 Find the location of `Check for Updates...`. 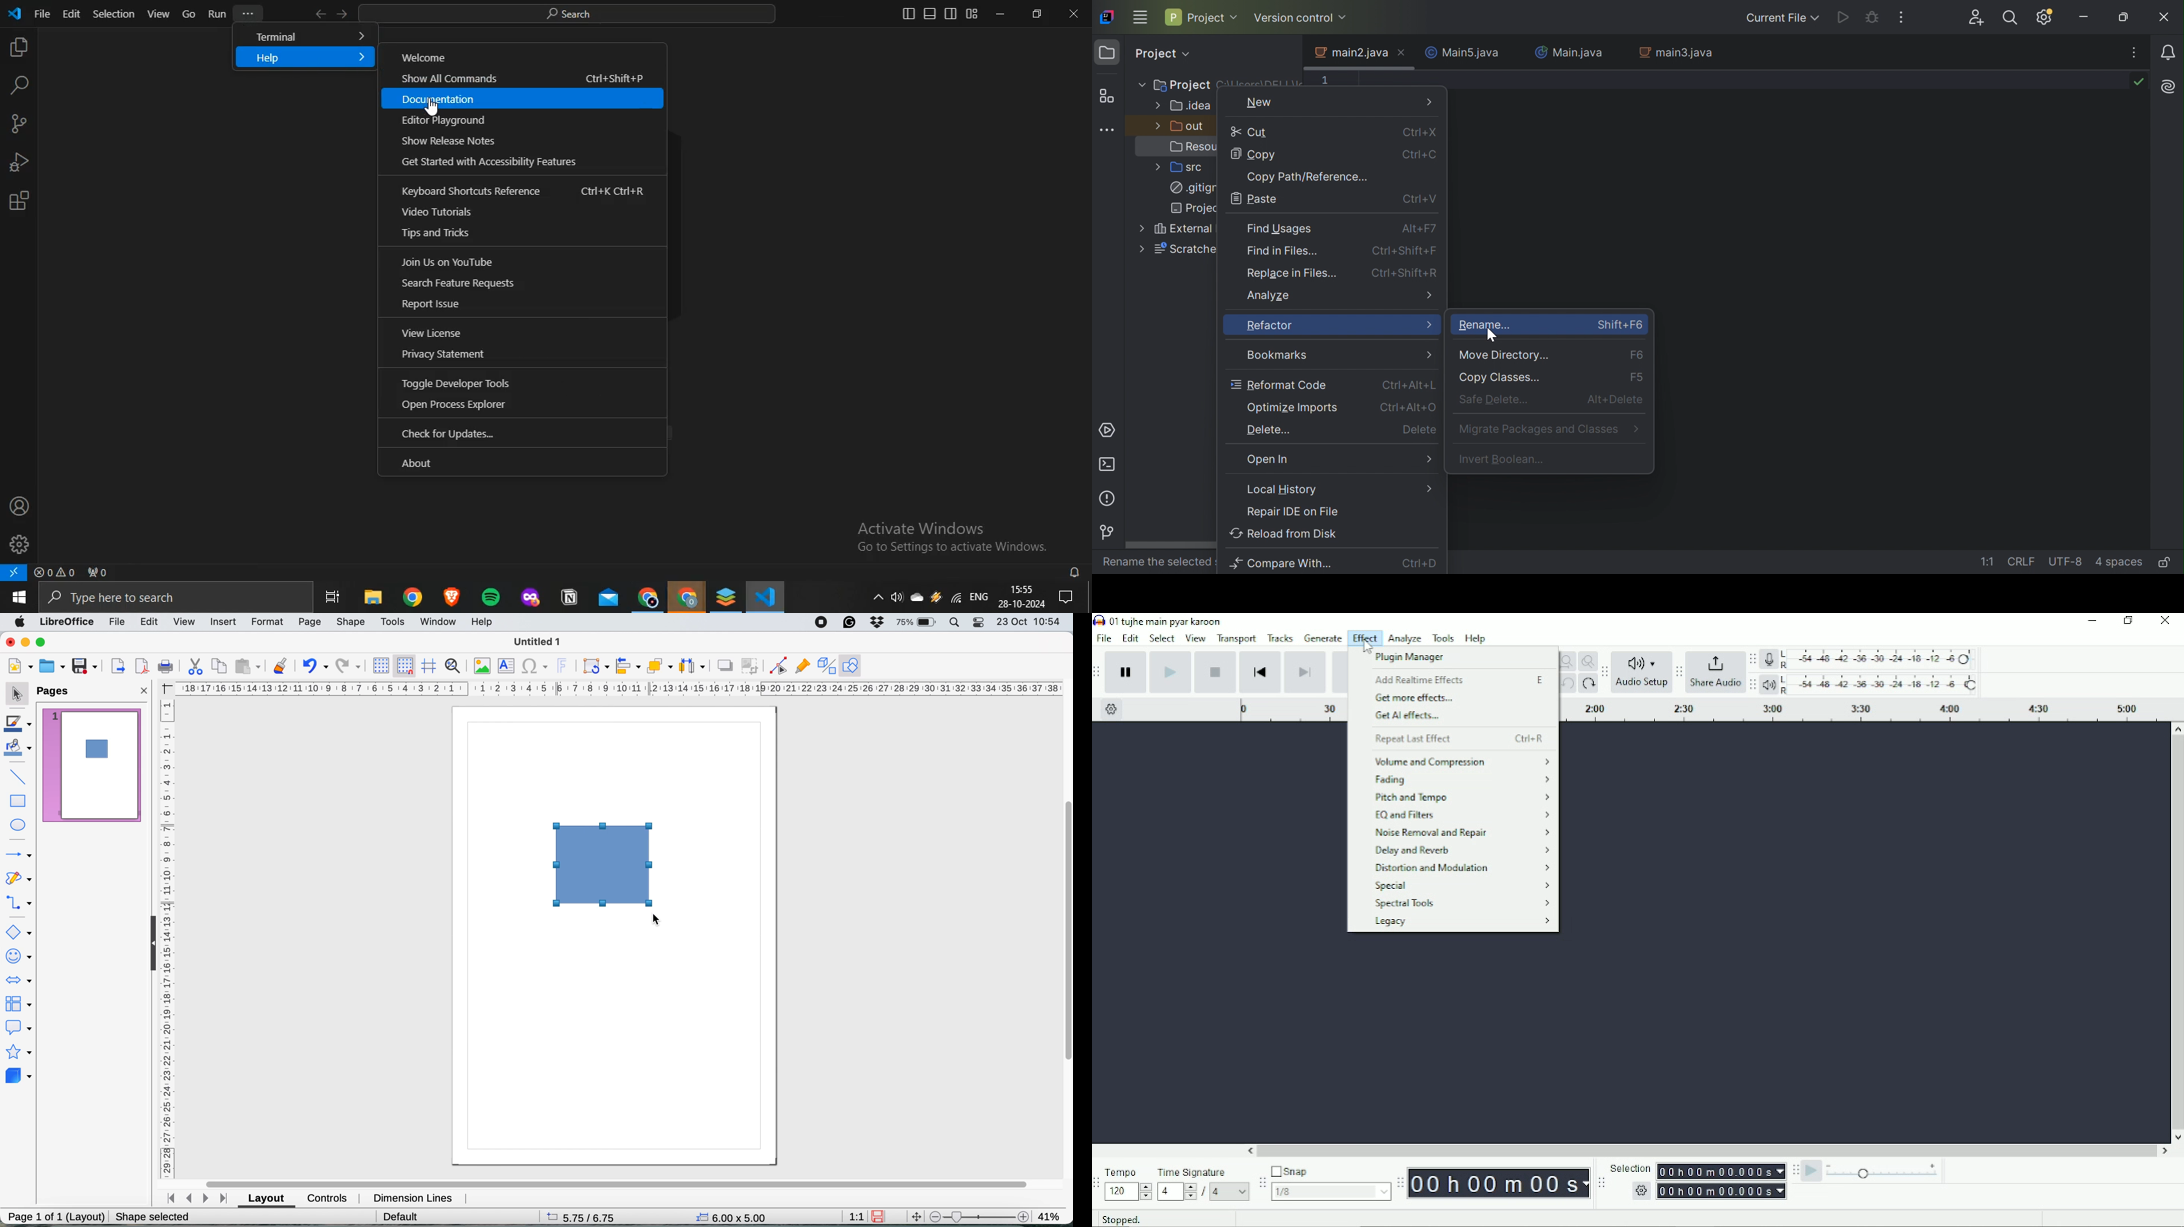

Check for Updates... is located at coordinates (520, 435).